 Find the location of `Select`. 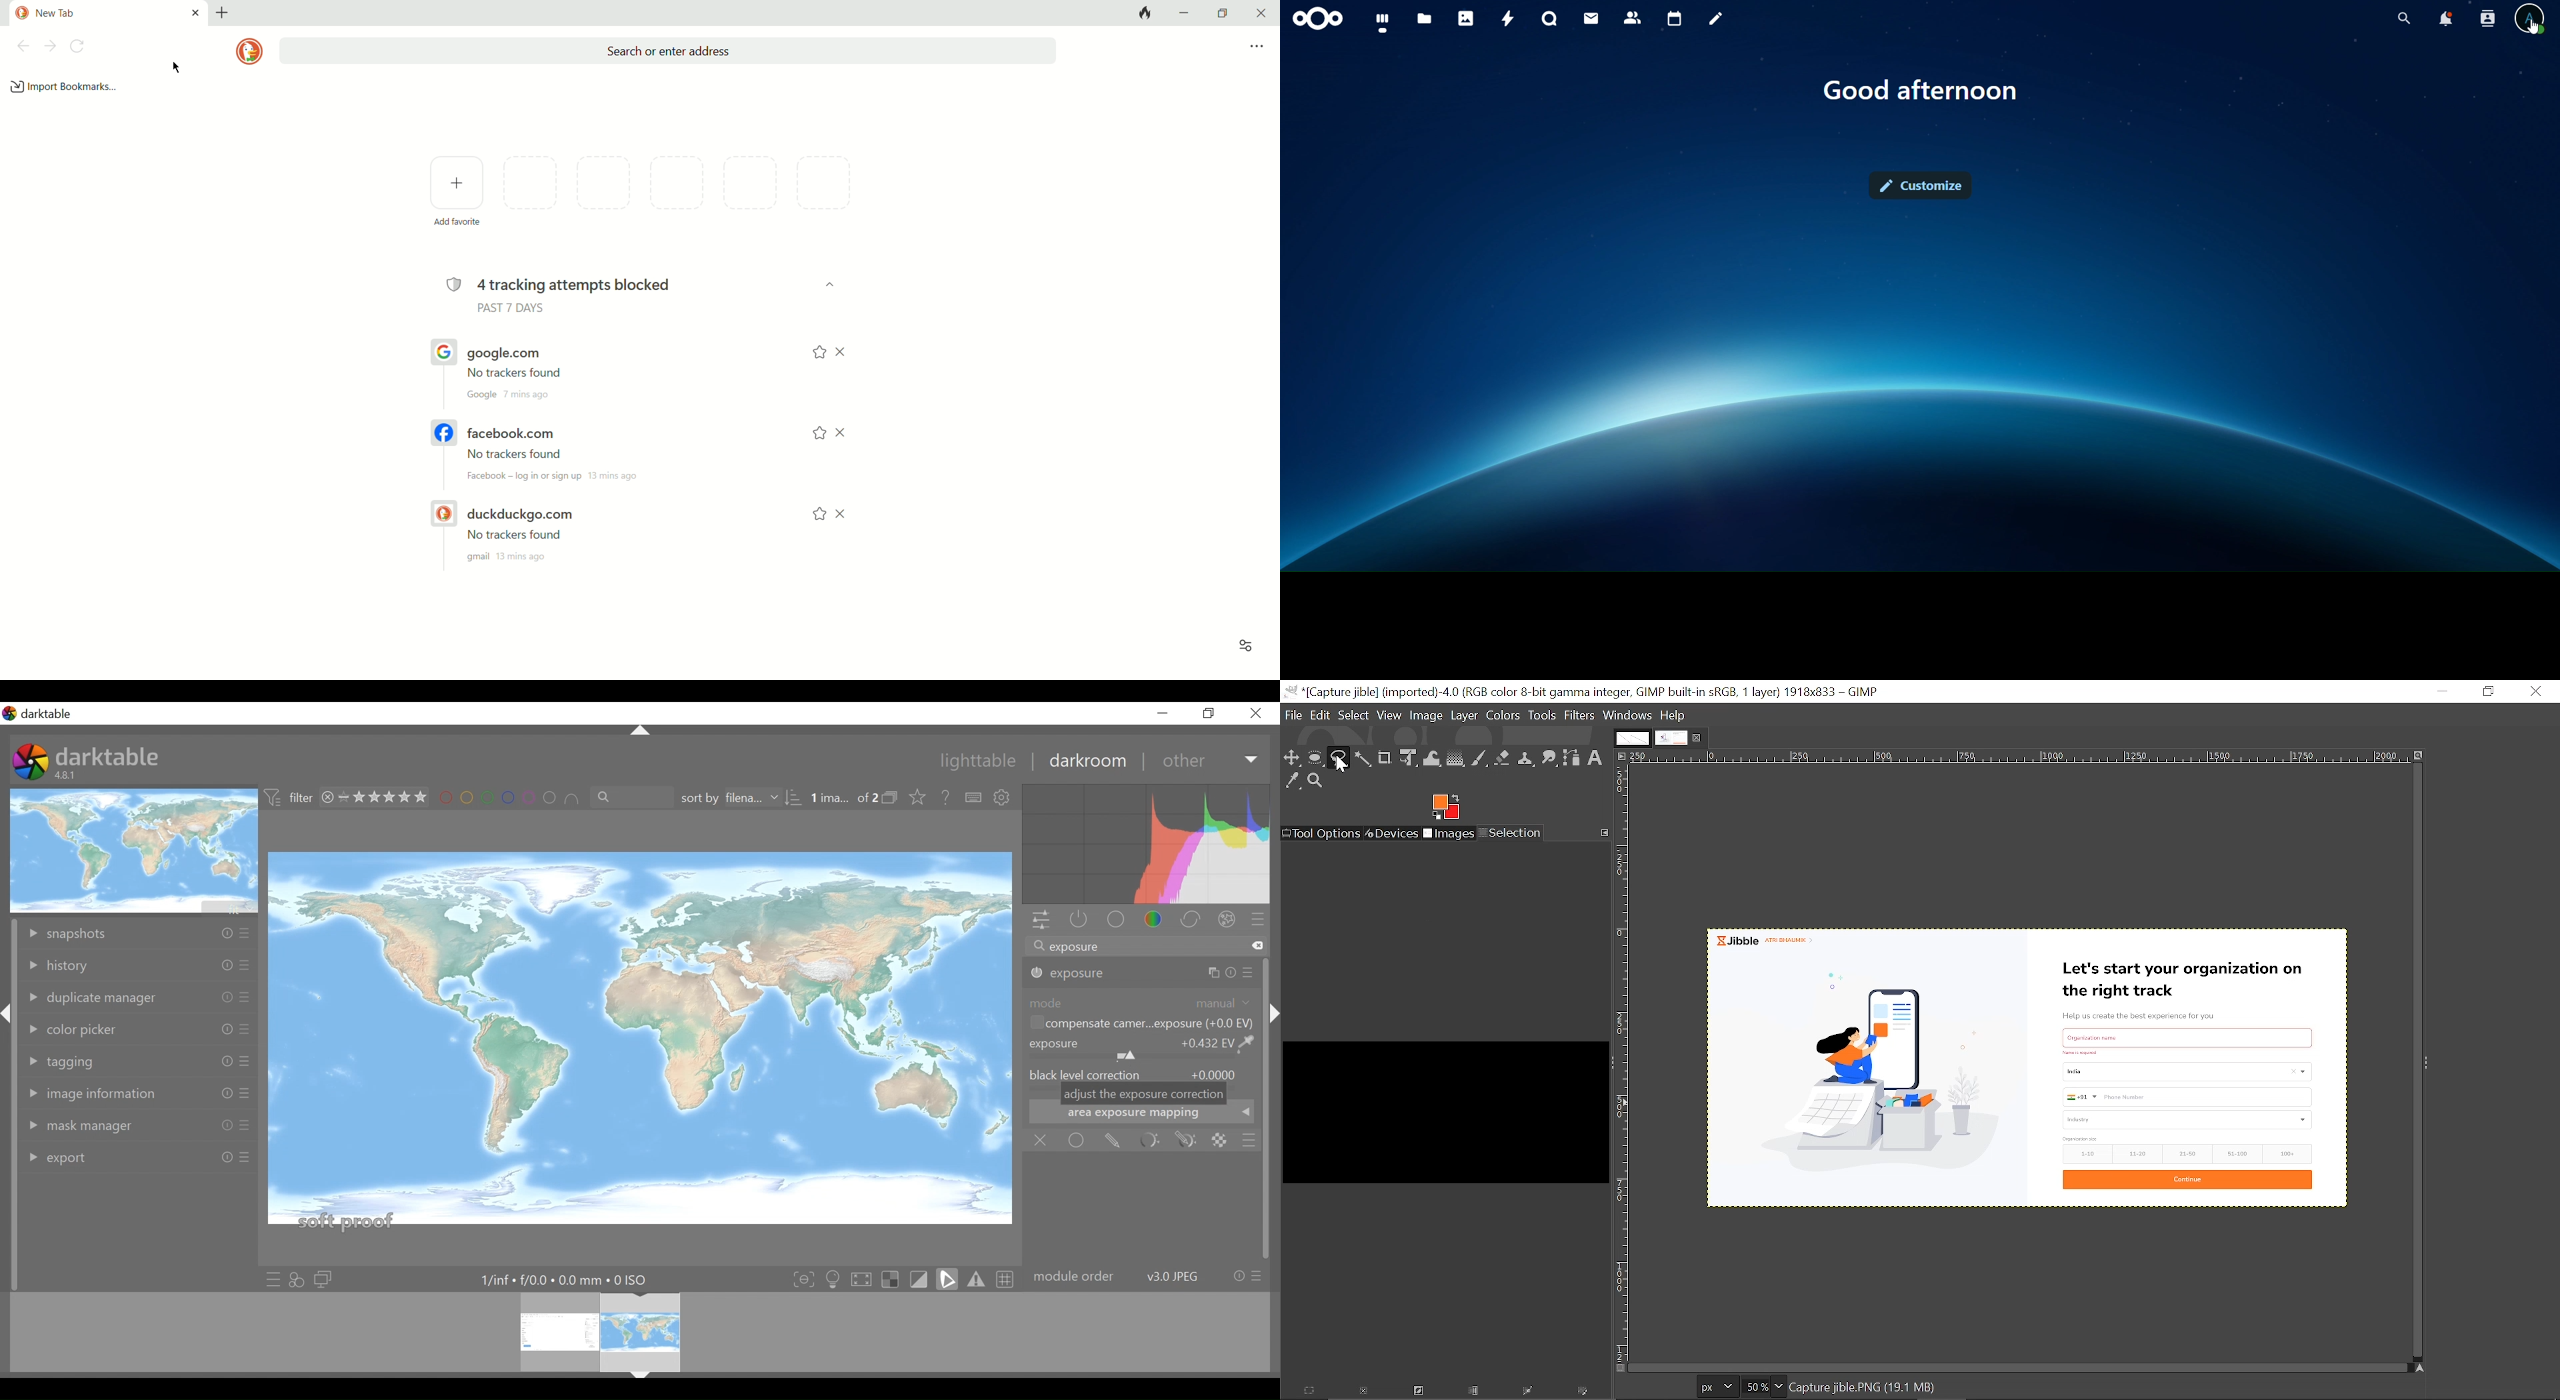

Select is located at coordinates (1354, 714).